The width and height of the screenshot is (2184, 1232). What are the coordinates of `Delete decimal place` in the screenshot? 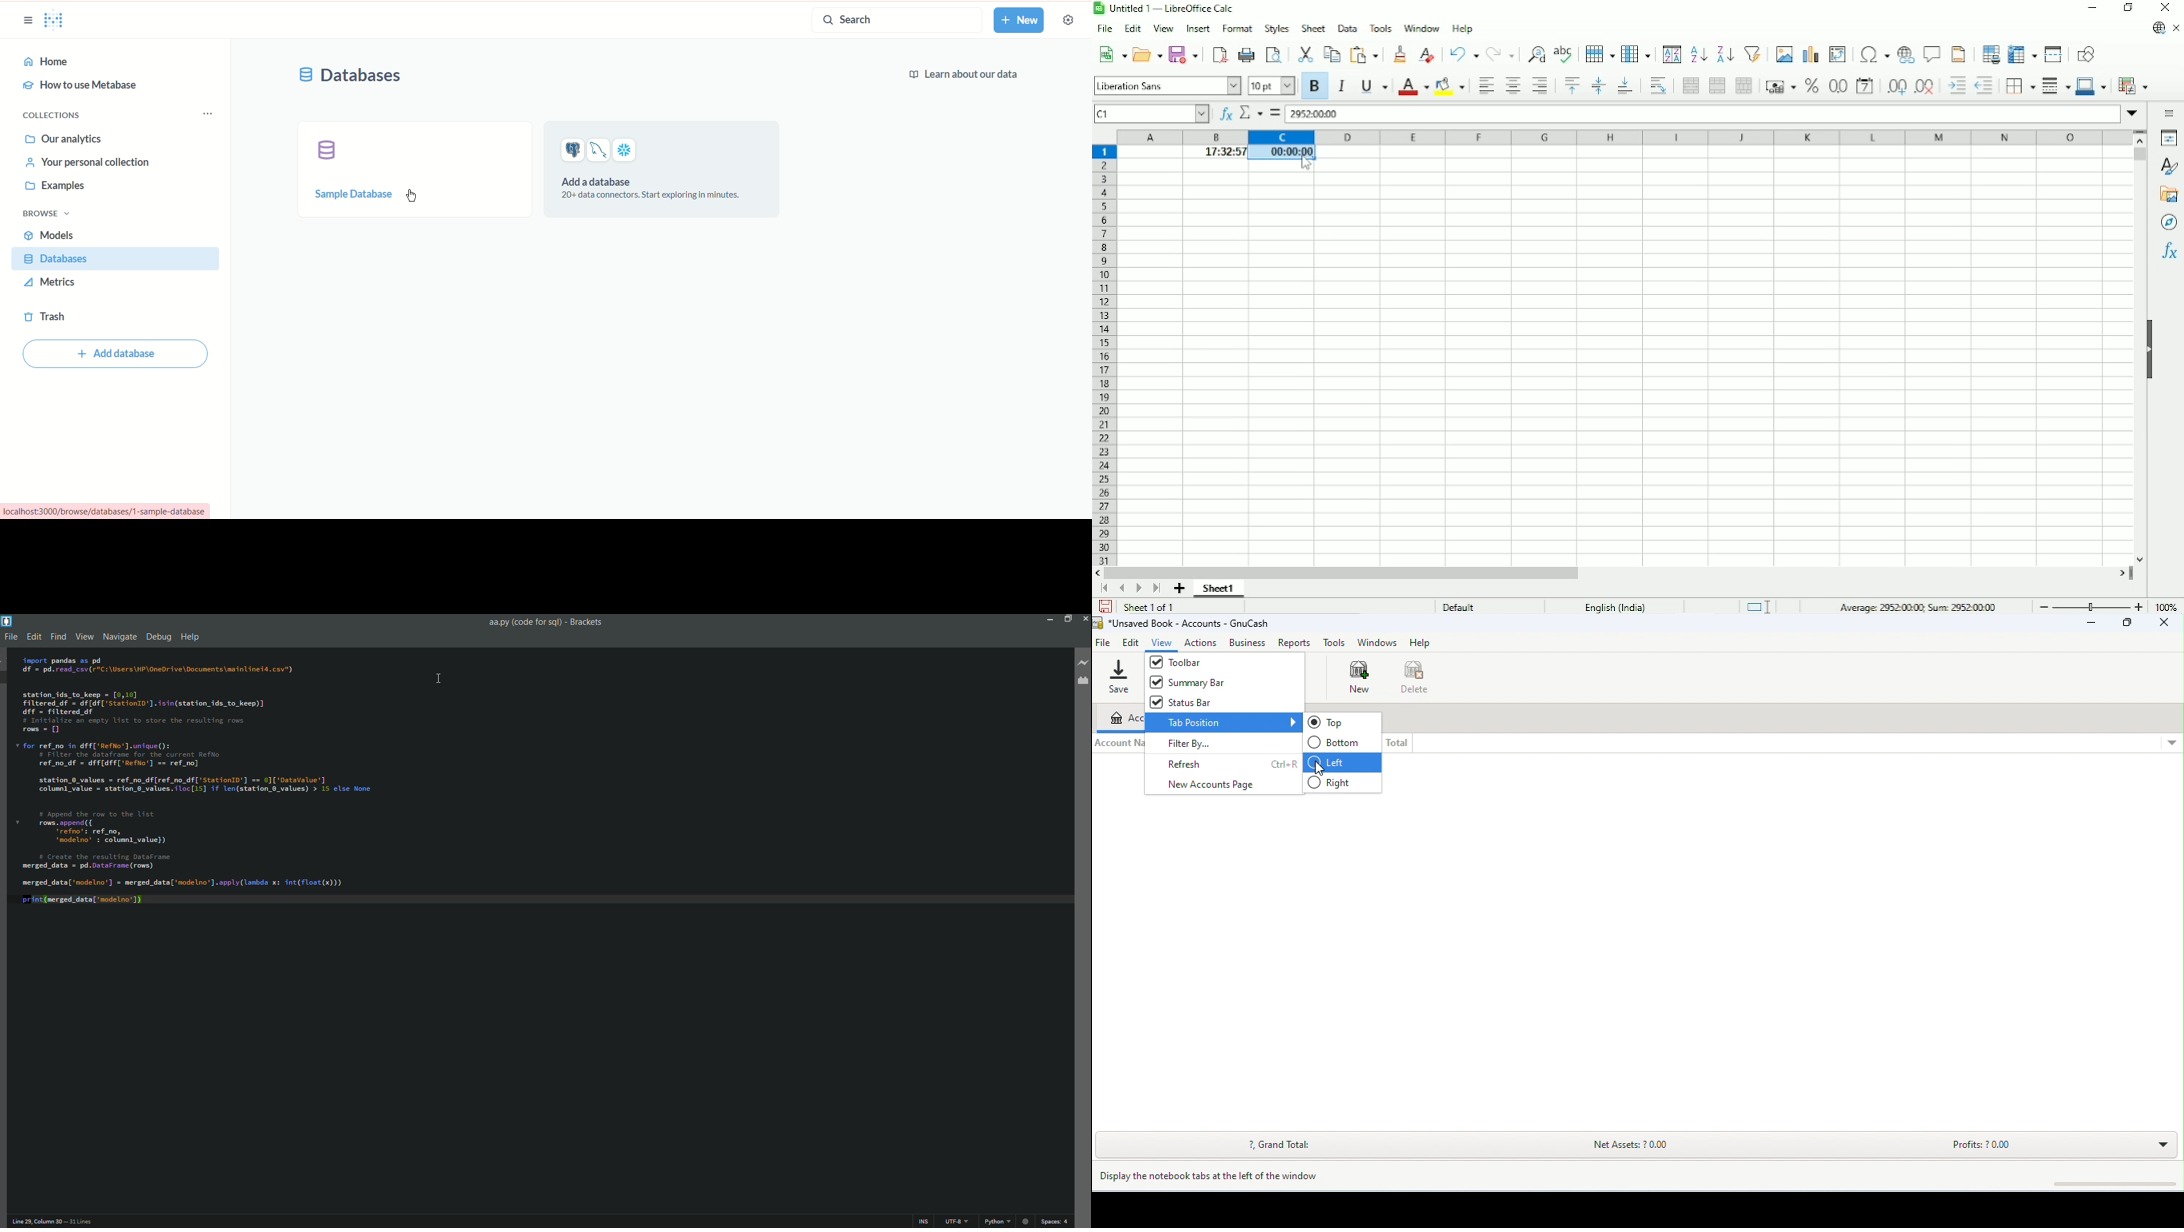 It's located at (1925, 88).